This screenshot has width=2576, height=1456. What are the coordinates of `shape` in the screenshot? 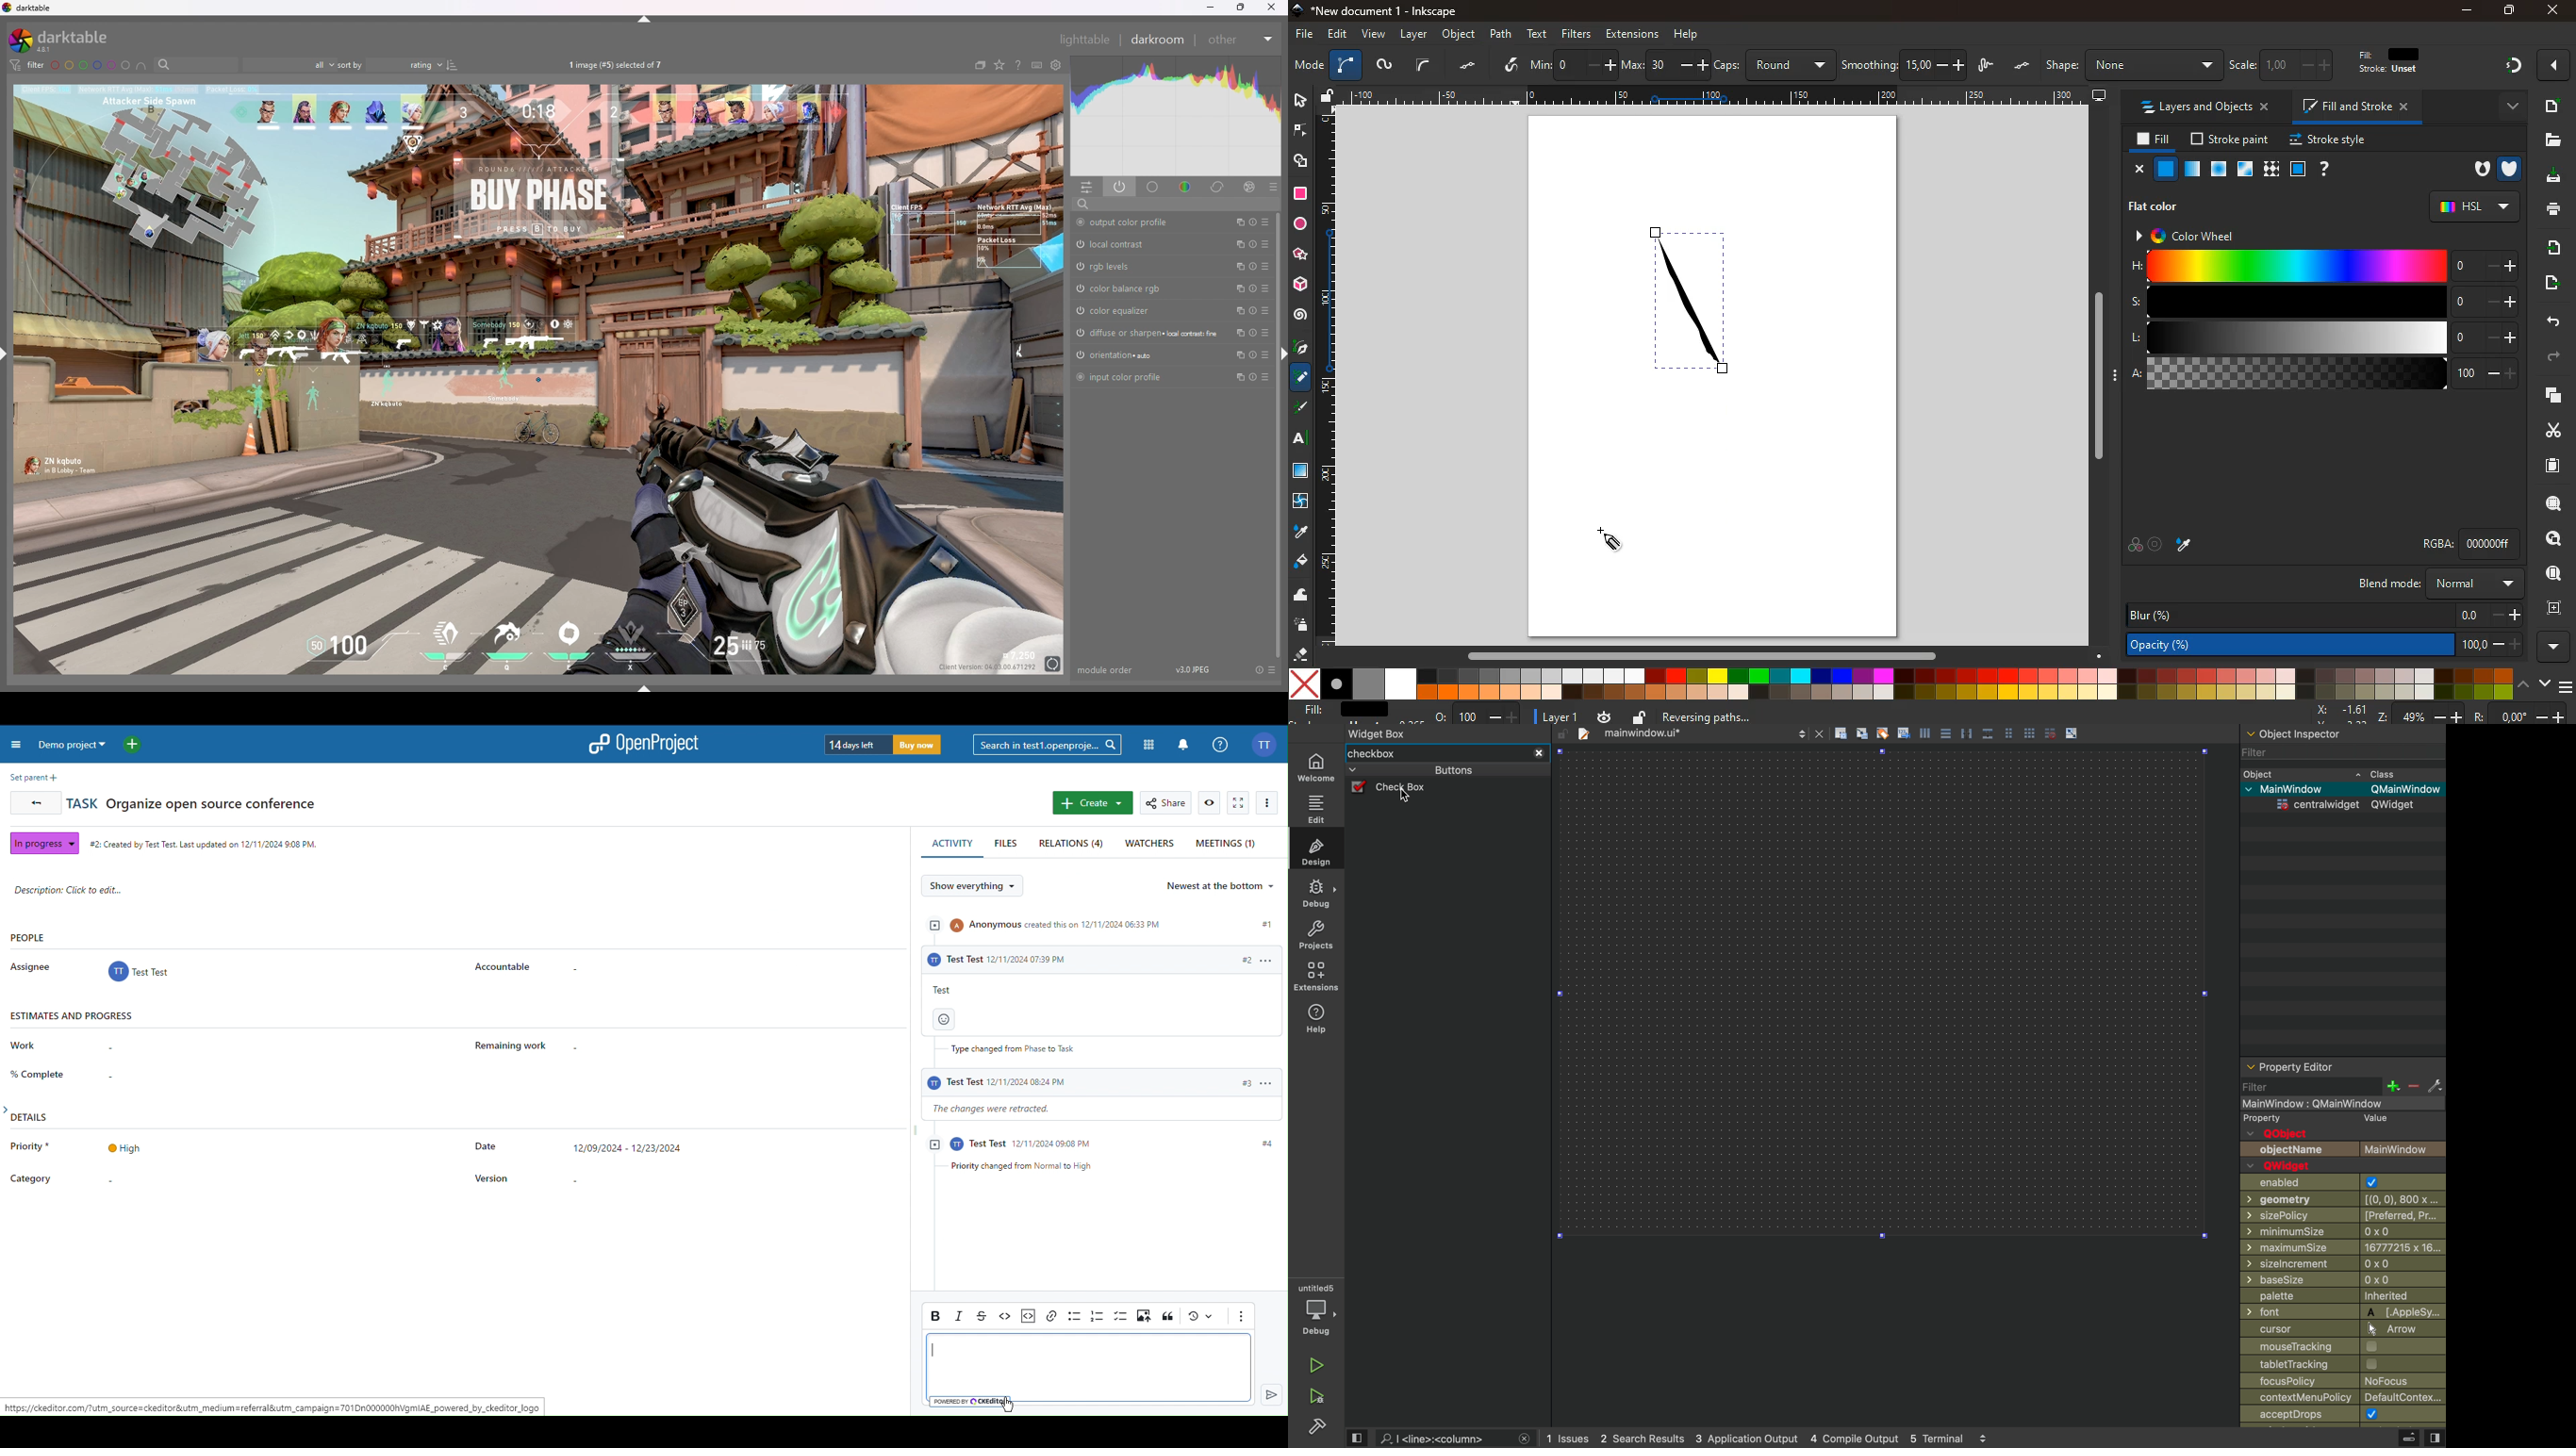 It's located at (2133, 65).